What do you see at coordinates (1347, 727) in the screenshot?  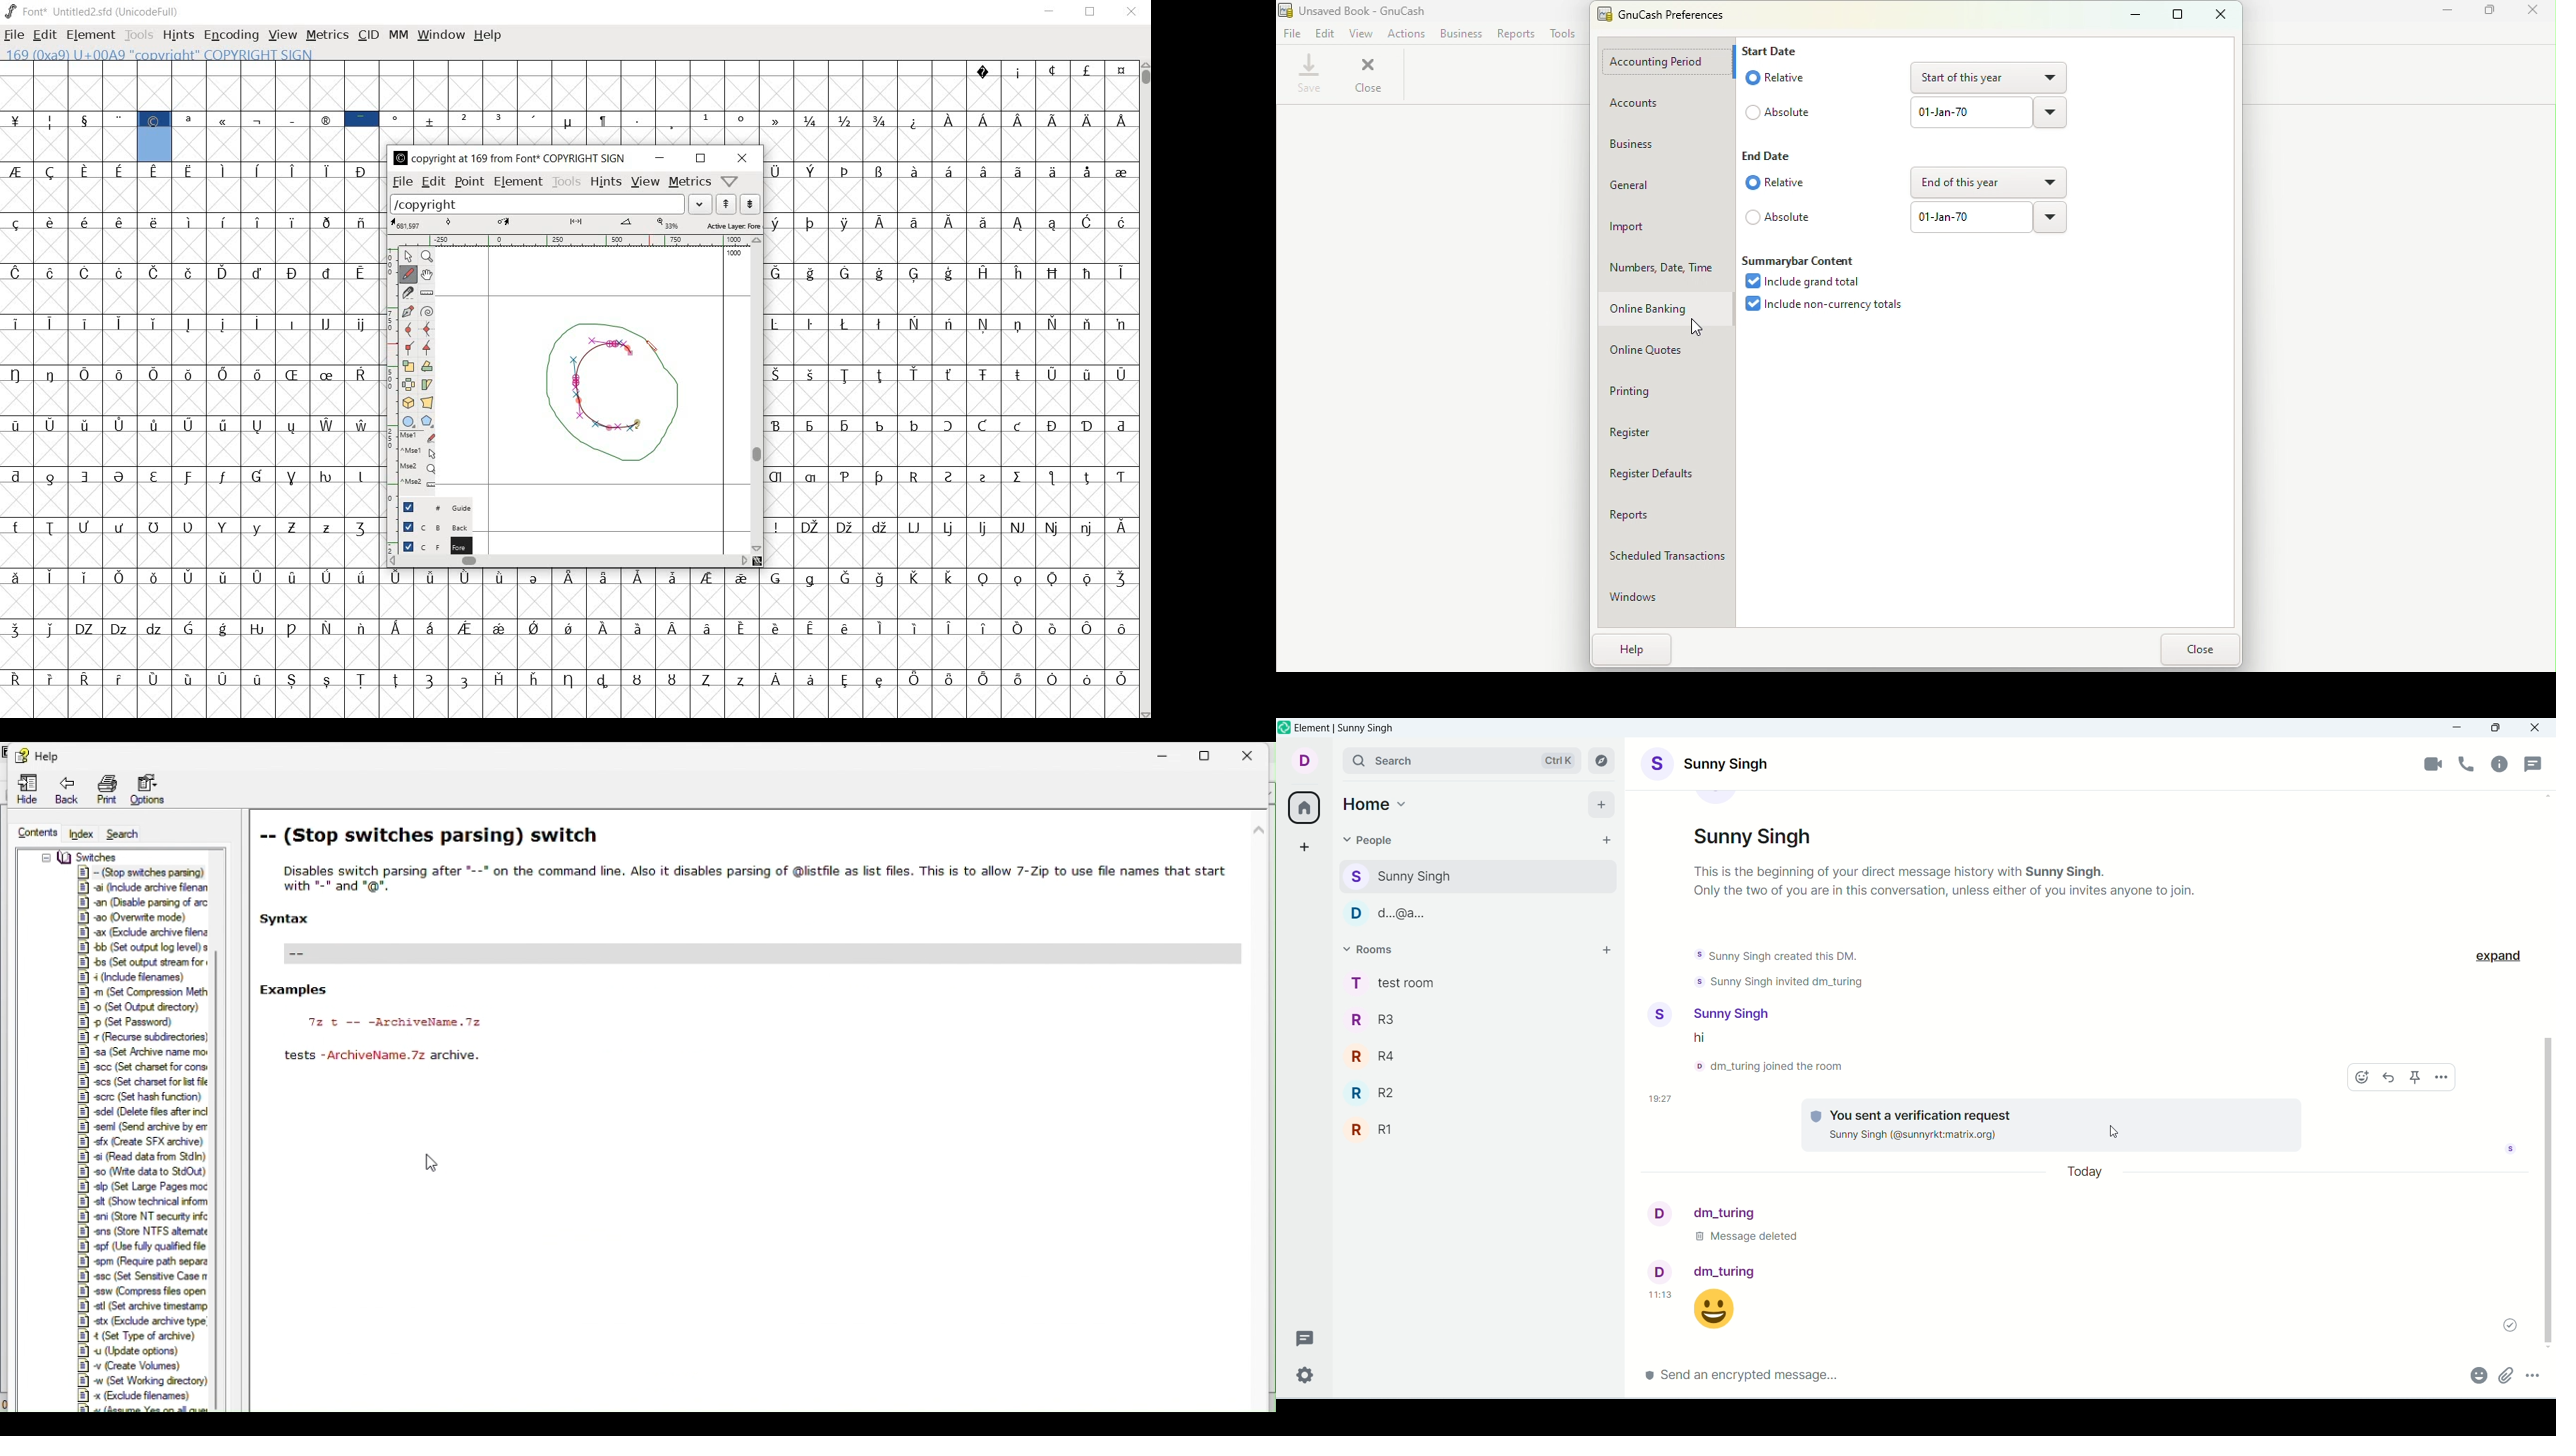 I see `element` at bounding box center [1347, 727].